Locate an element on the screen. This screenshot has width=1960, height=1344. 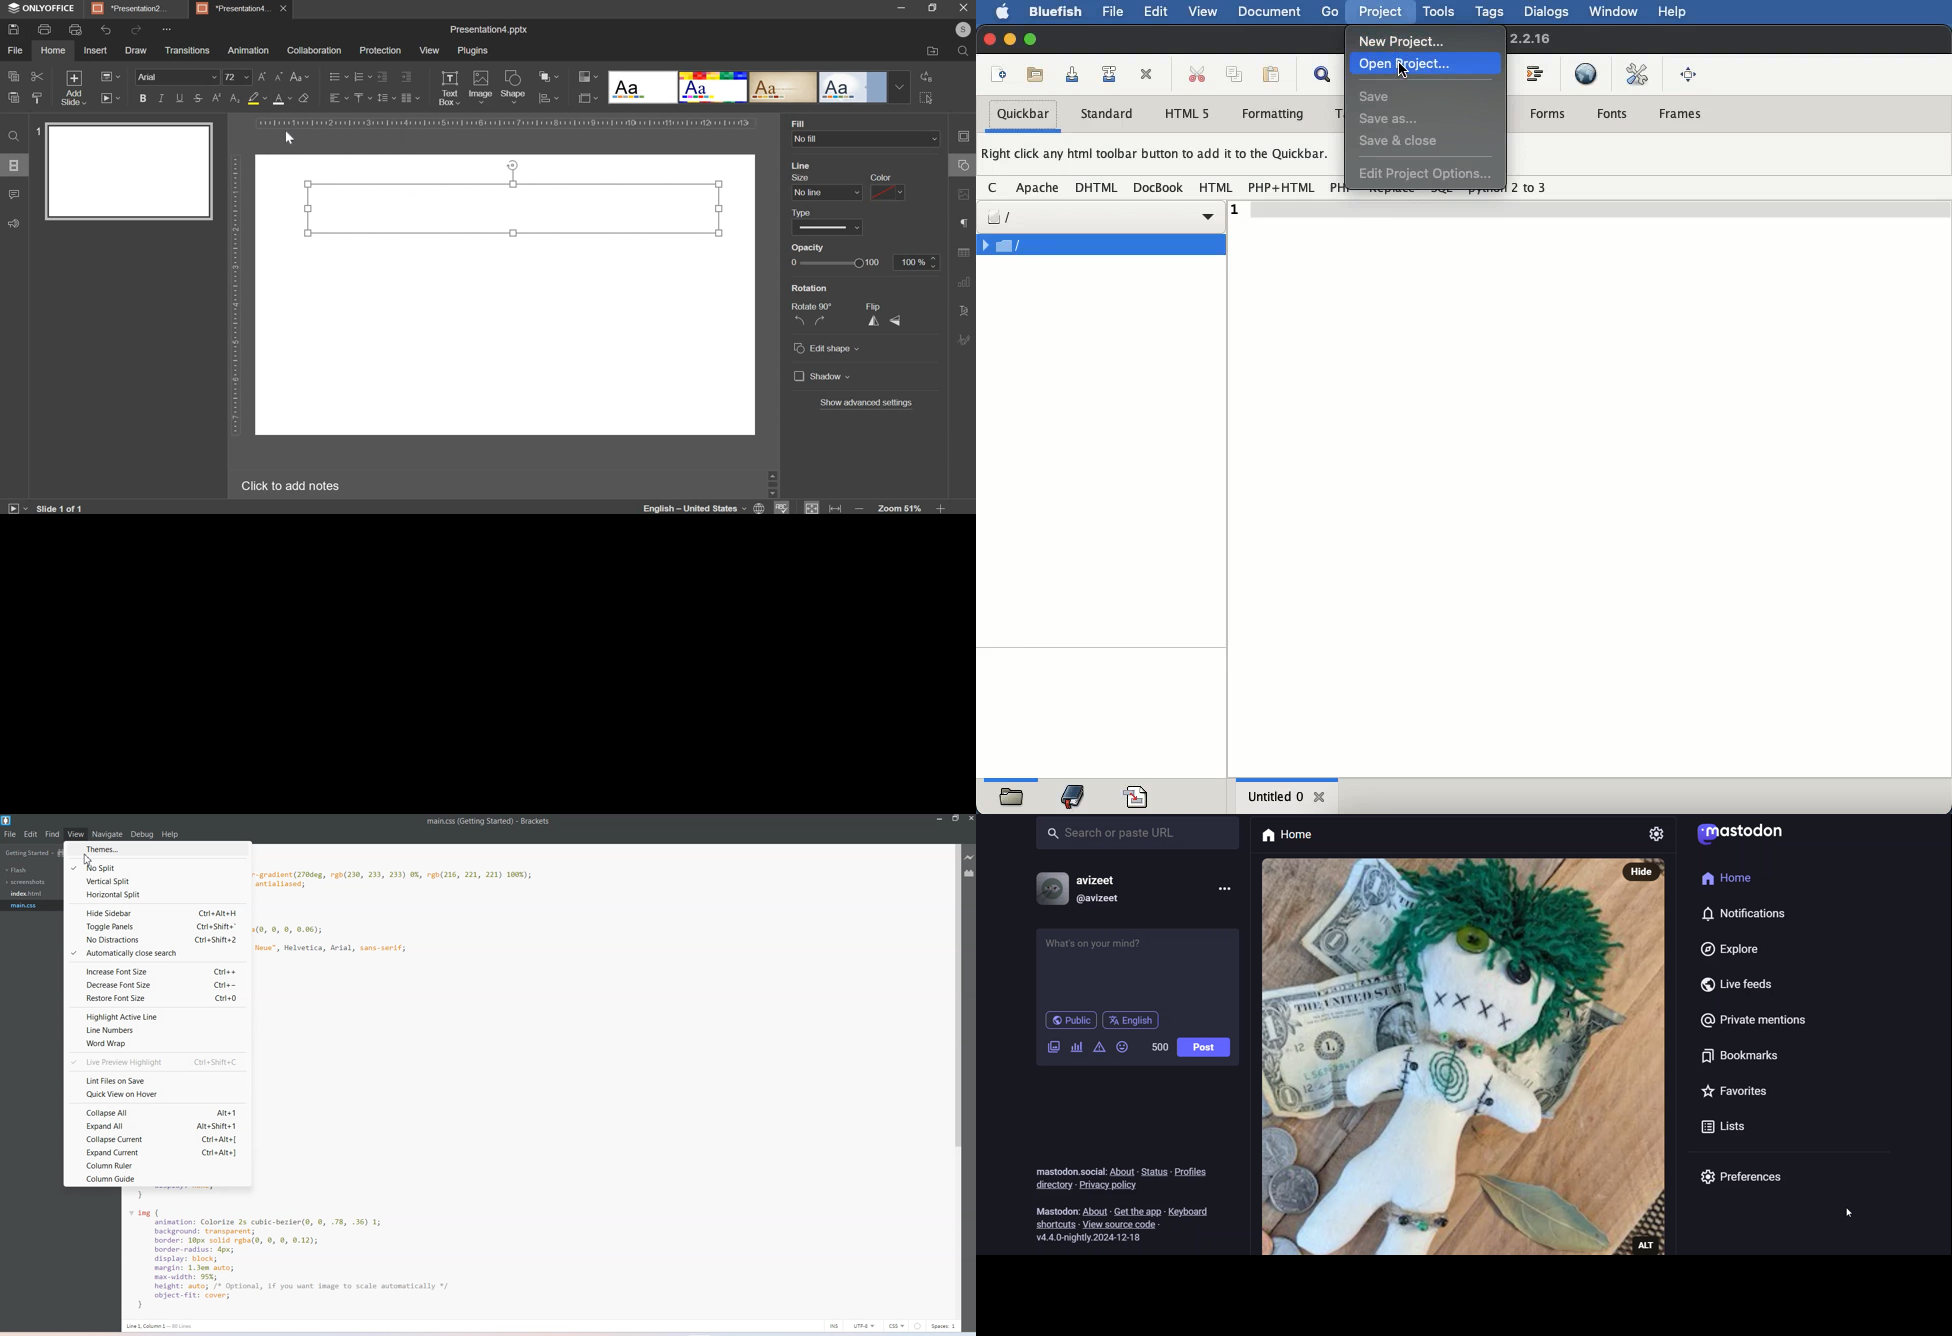
folder is located at coordinates (1014, 798).